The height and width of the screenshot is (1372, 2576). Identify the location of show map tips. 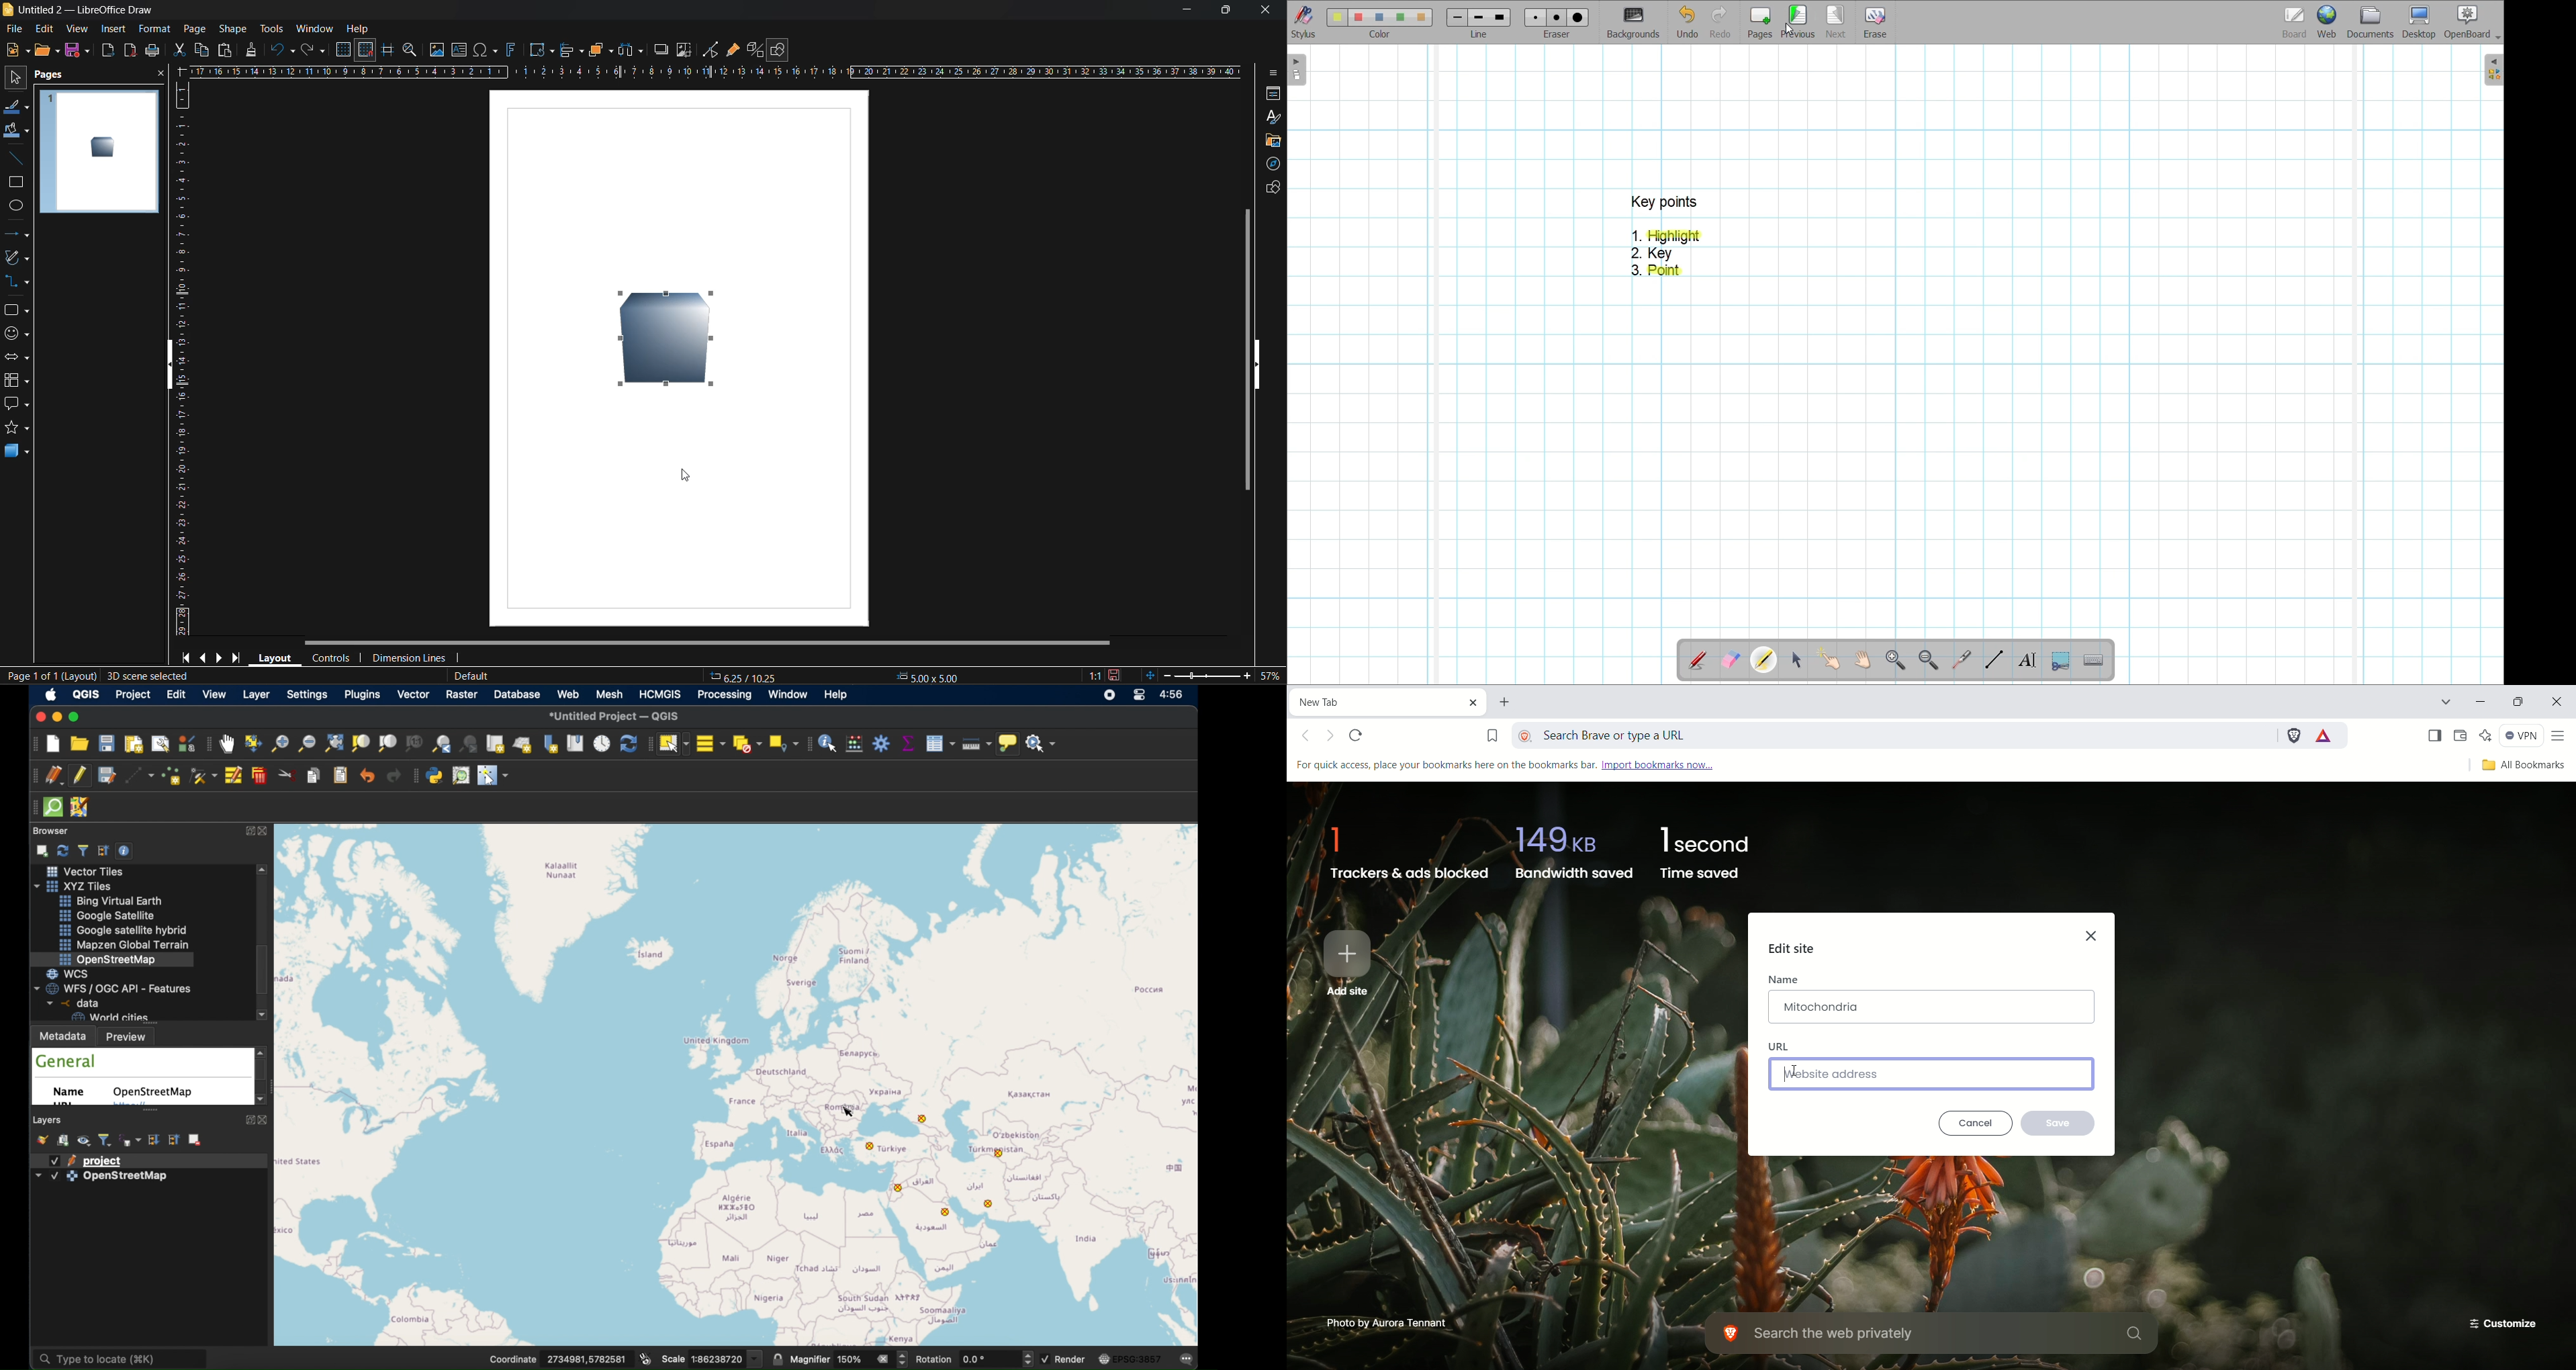
(1008, 745).